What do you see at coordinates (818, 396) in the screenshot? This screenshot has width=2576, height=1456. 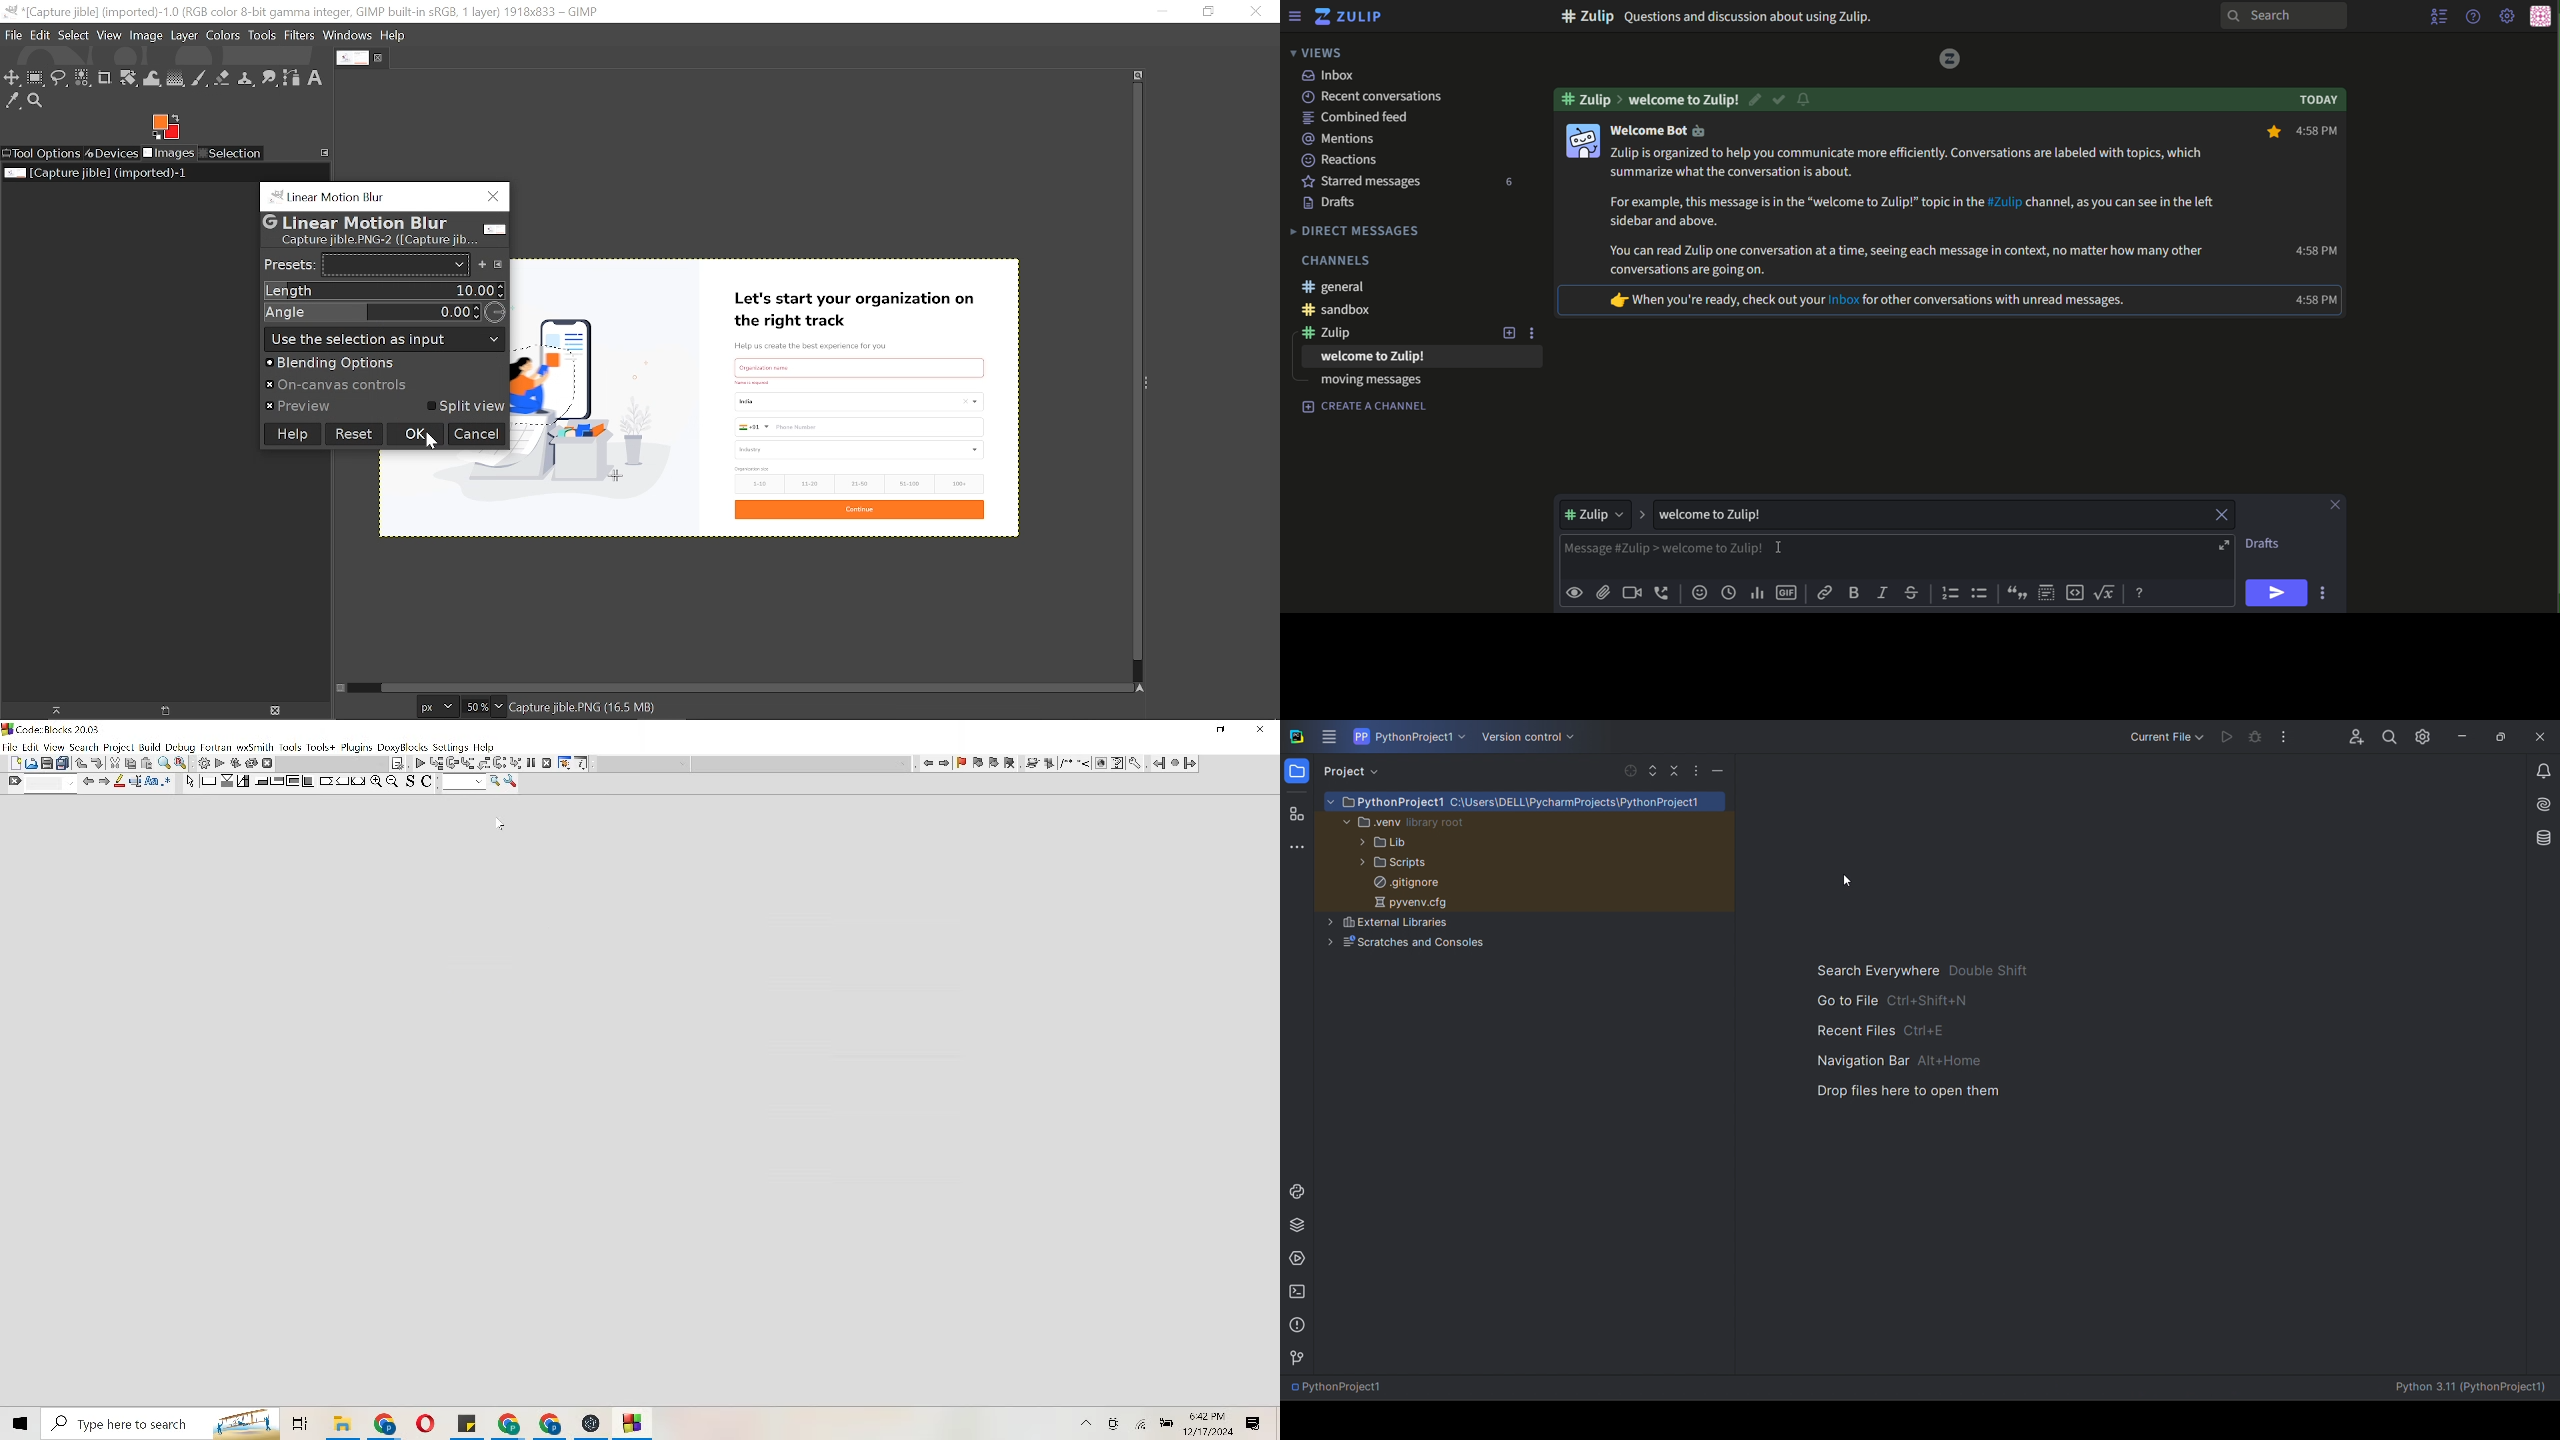 I see `Current image` at bounding box center [818, 396].